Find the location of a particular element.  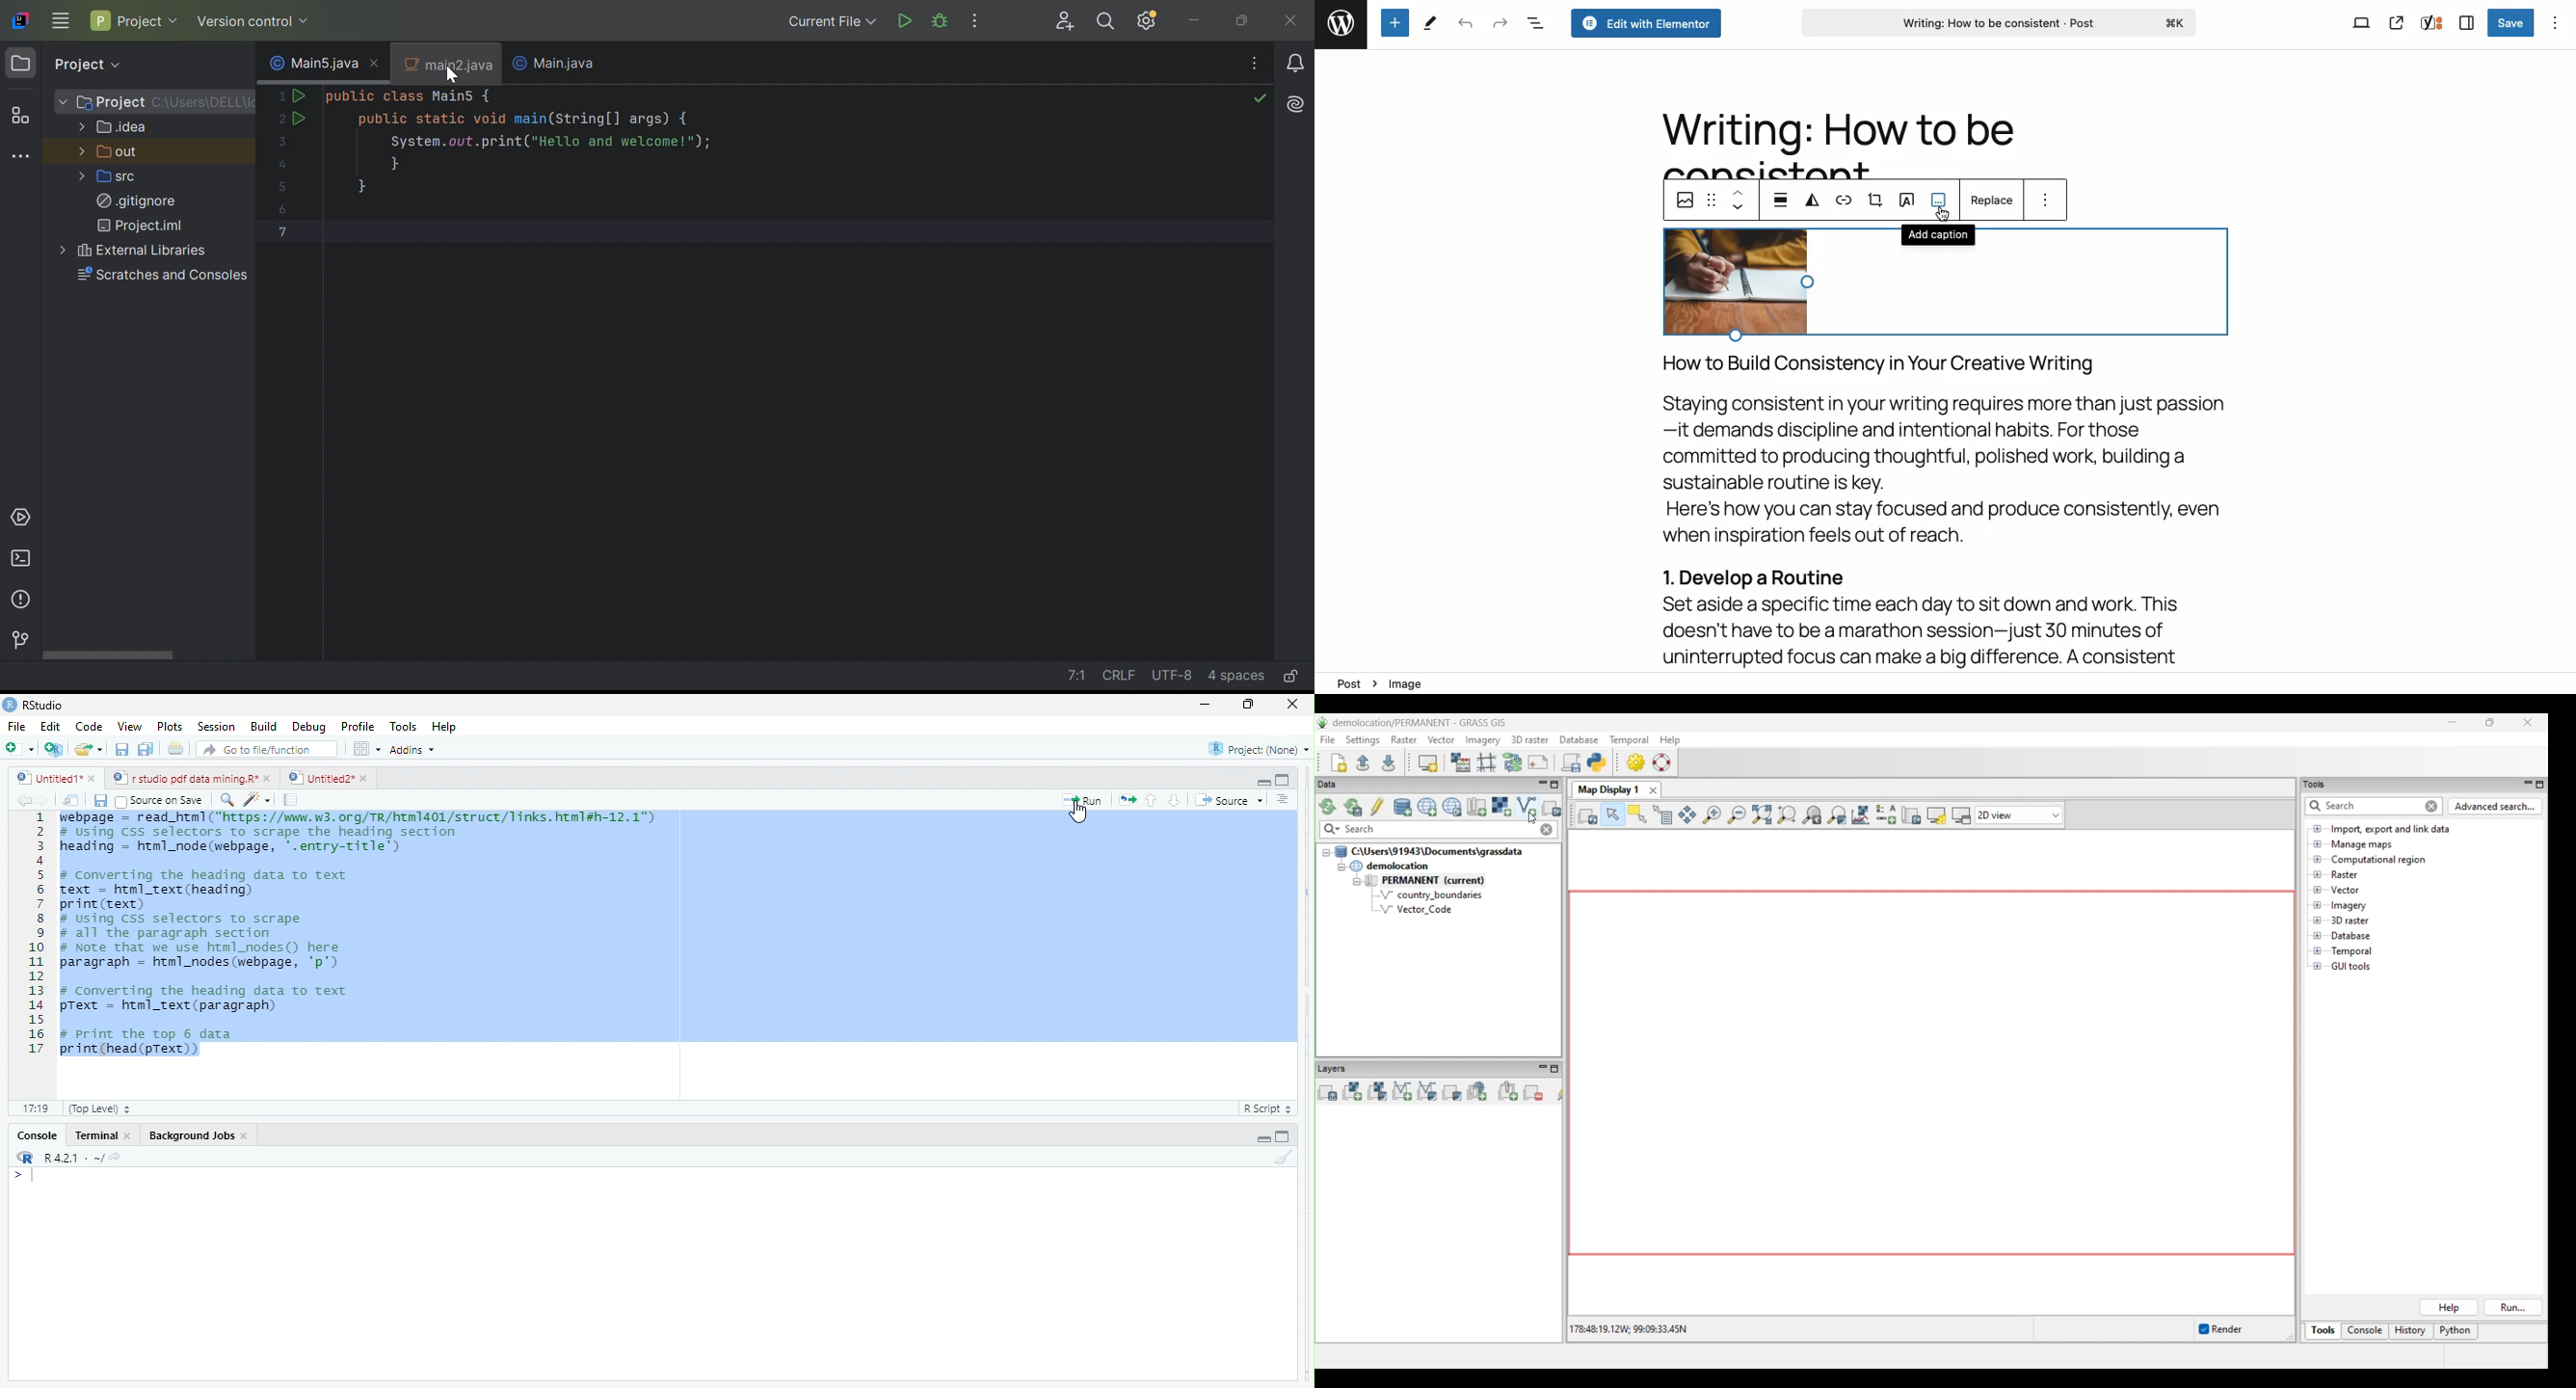

code is located at coordinates (90, 728).